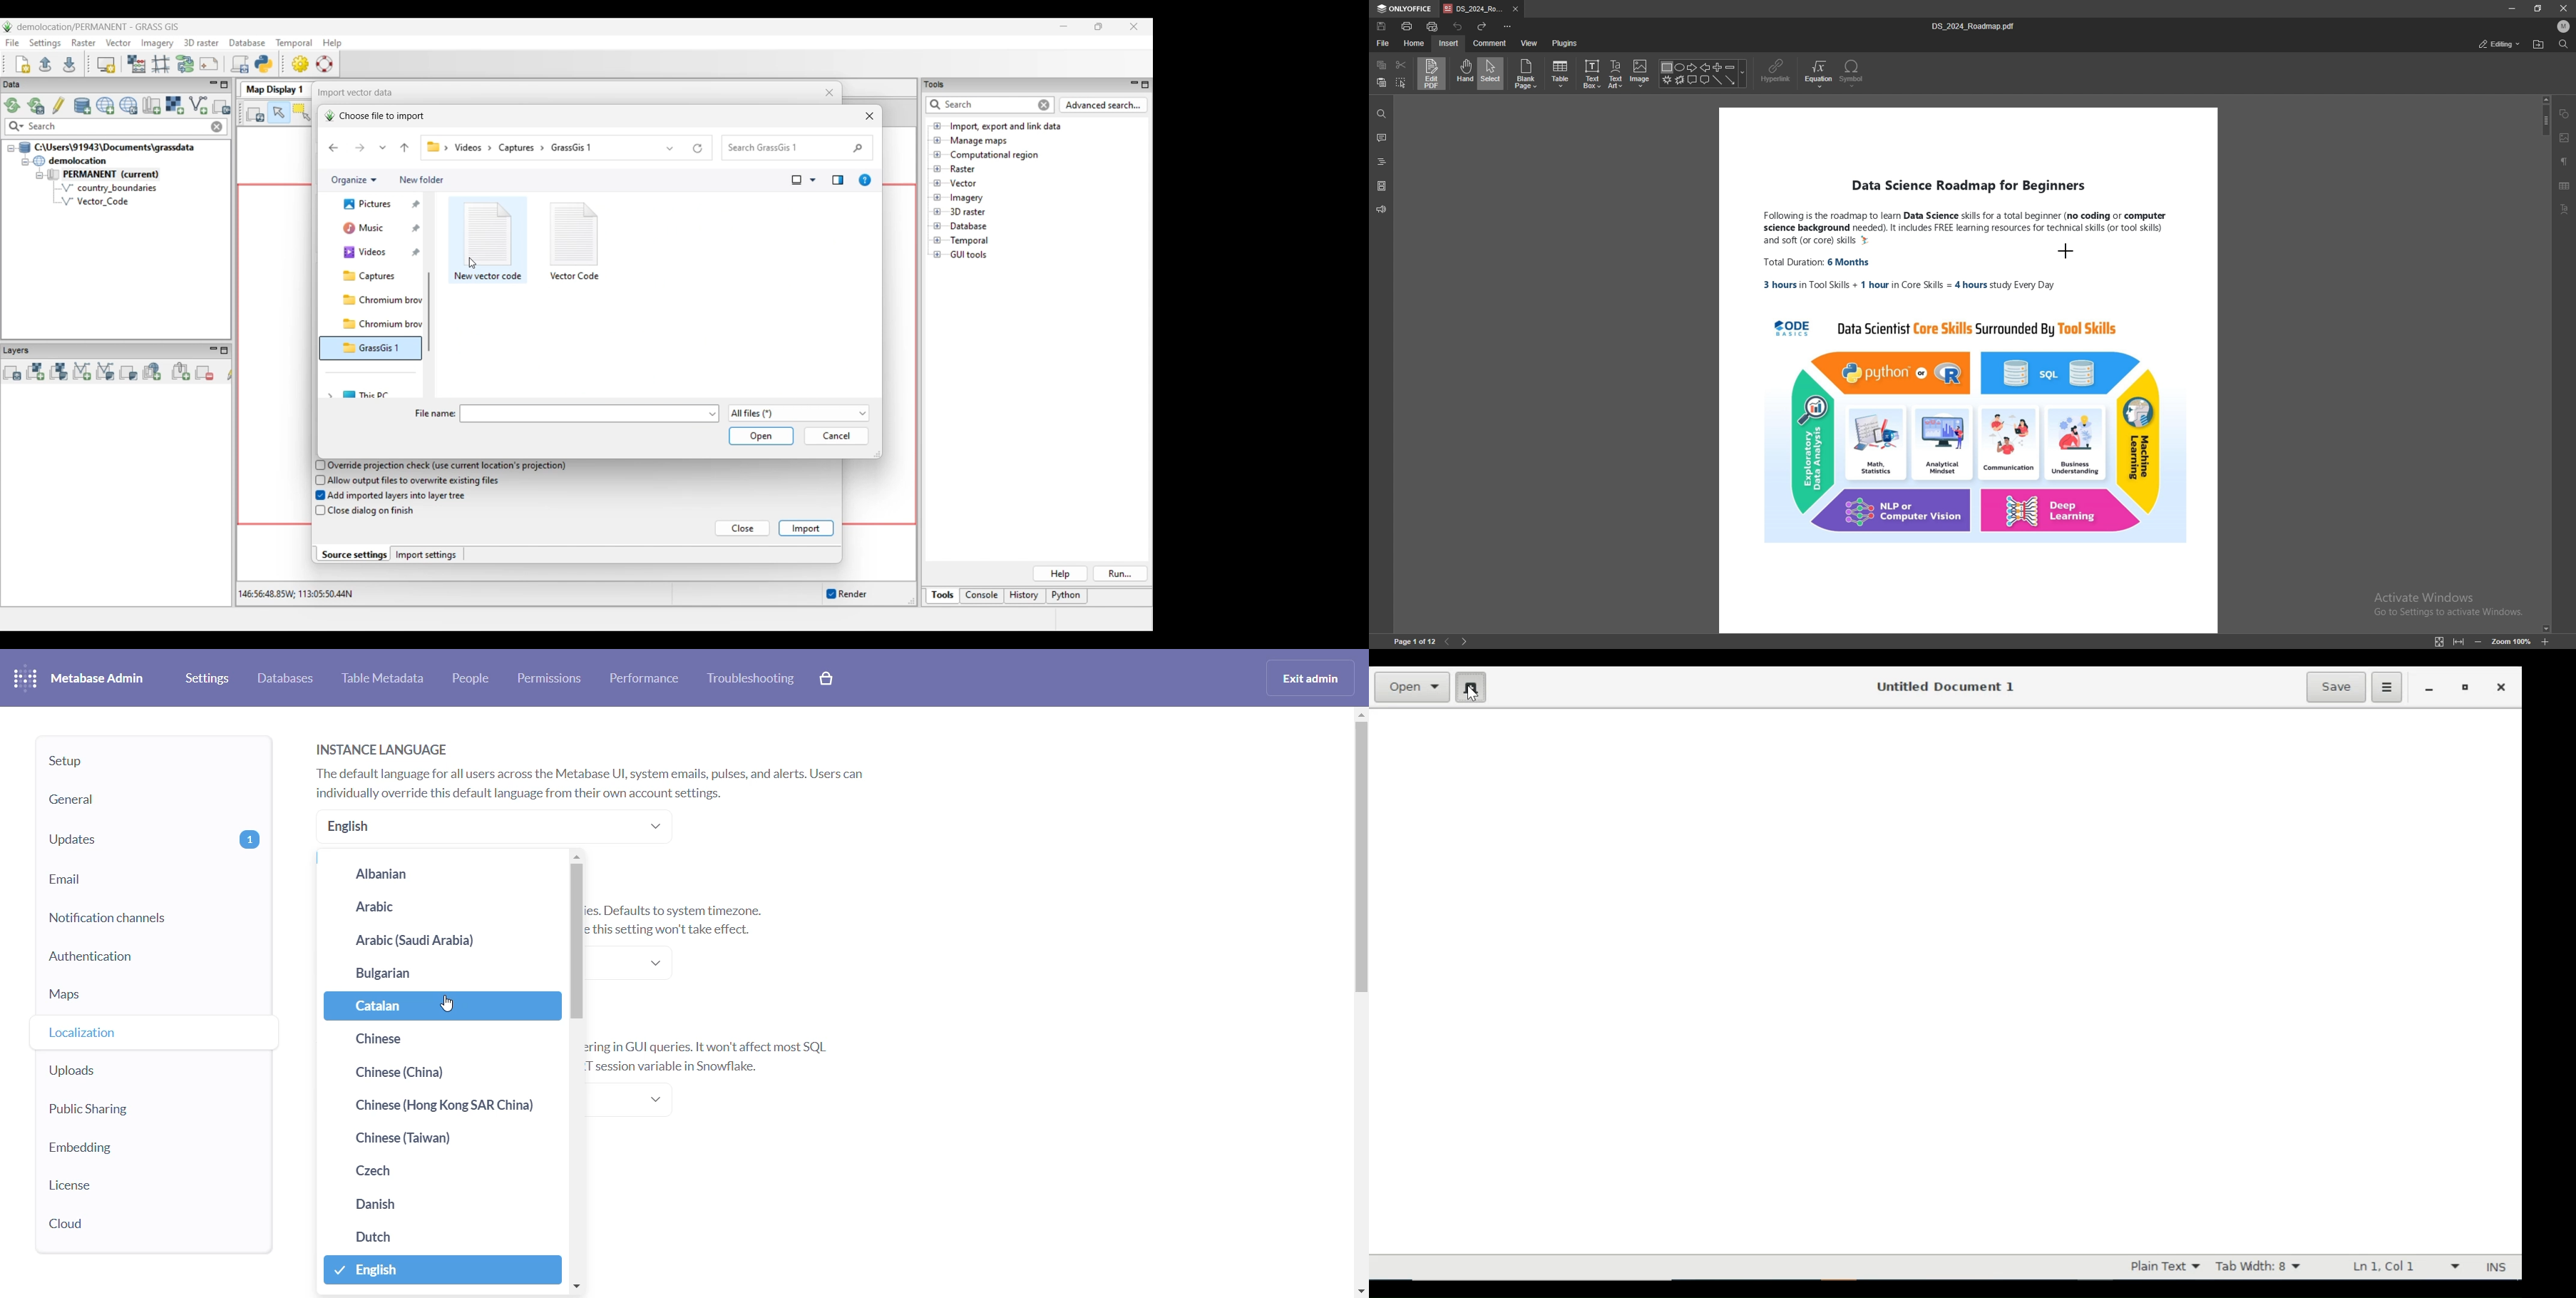  Describe the element at coordinates (2565, 114) in the screenshot. I see `shape` at that location.